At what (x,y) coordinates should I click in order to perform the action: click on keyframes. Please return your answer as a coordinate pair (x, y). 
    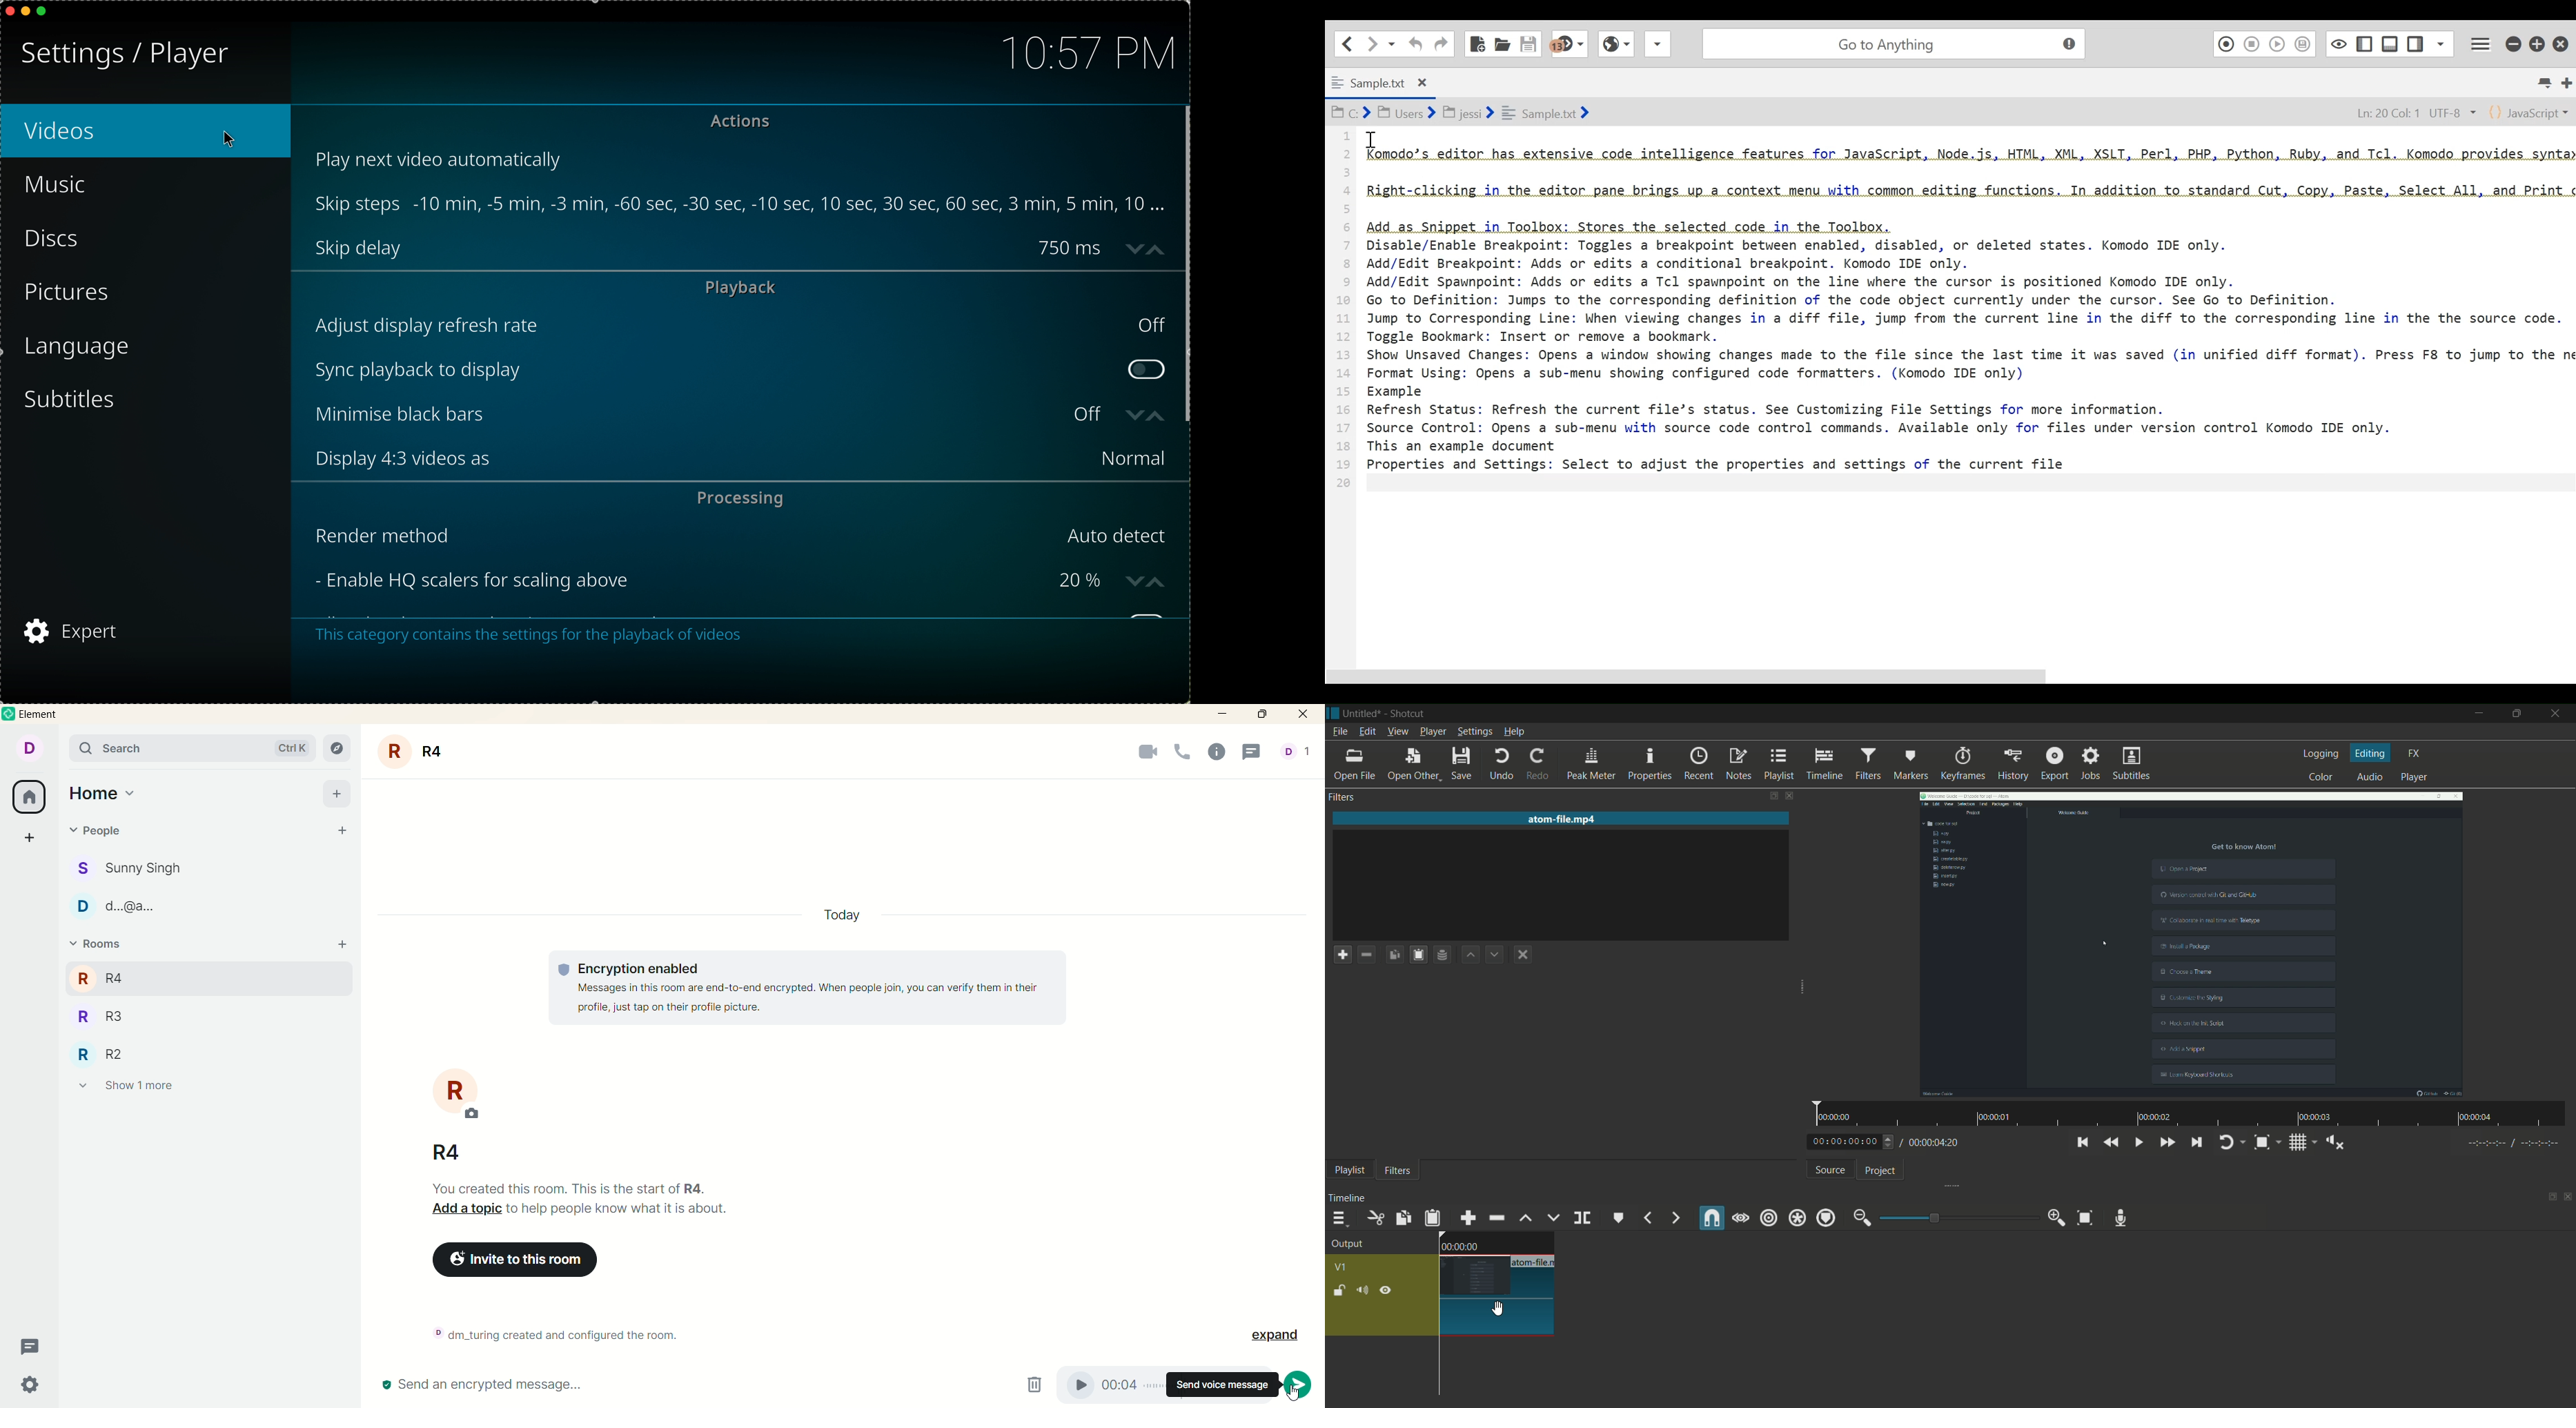
    Looking at the image, I should click on (1962, 763).